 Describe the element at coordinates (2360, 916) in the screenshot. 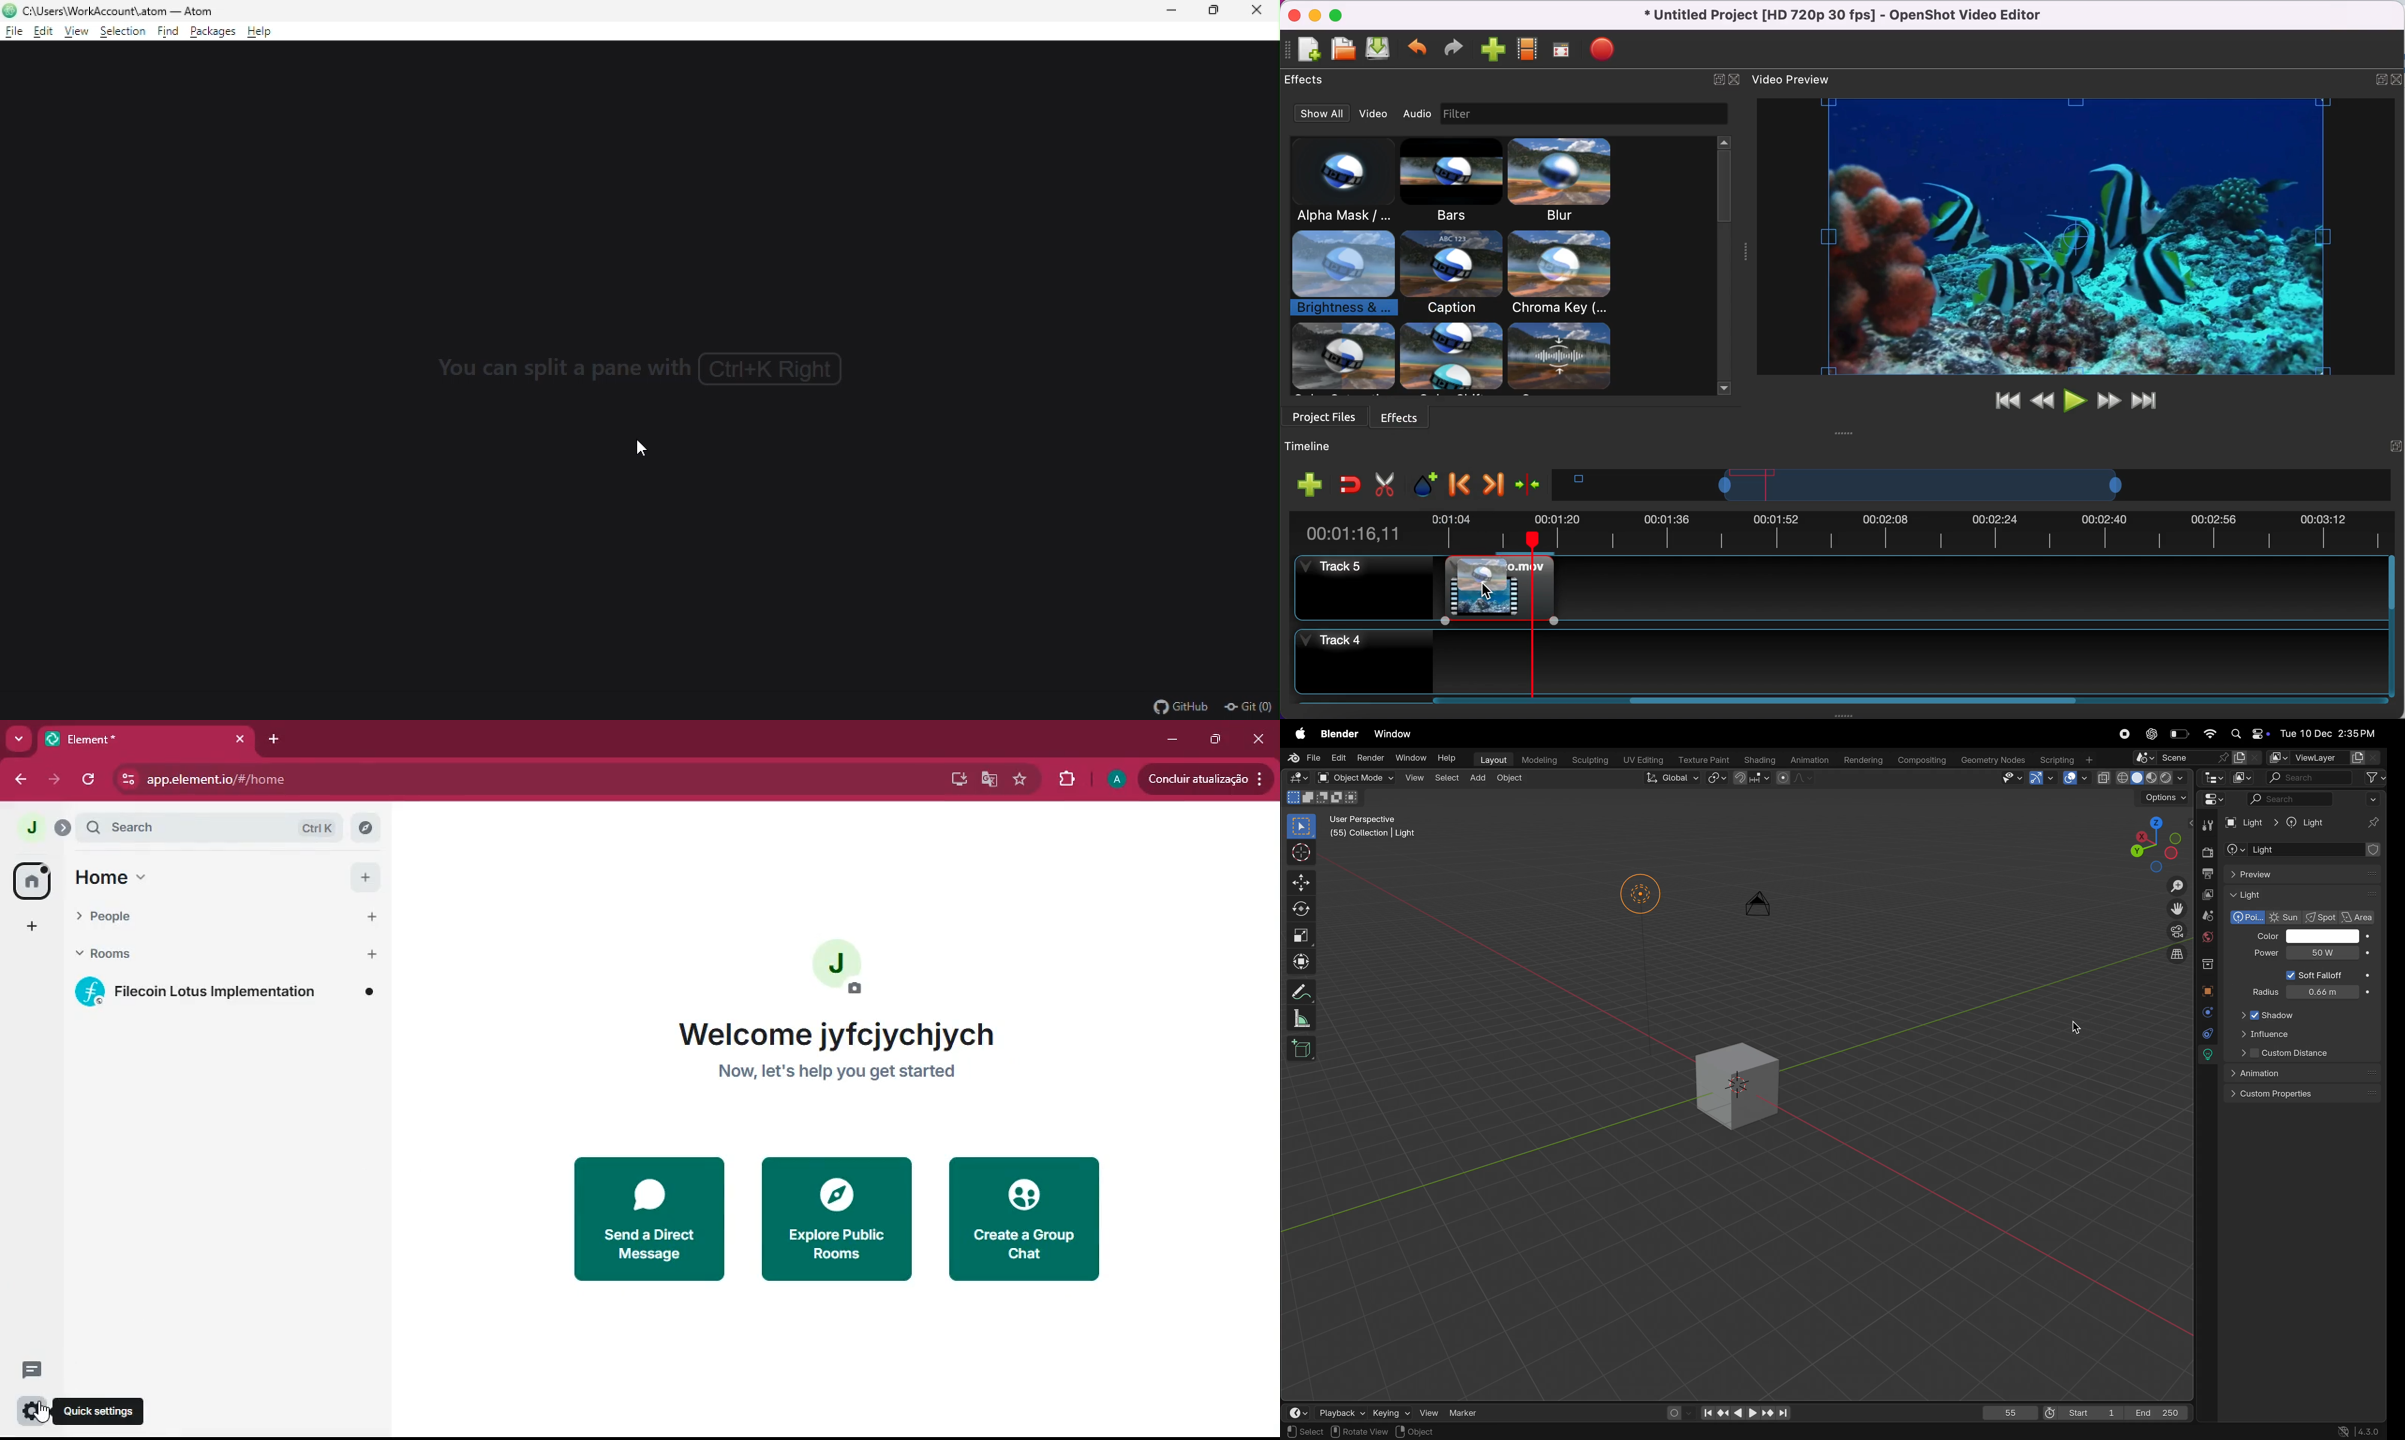

I see `area` at that location.